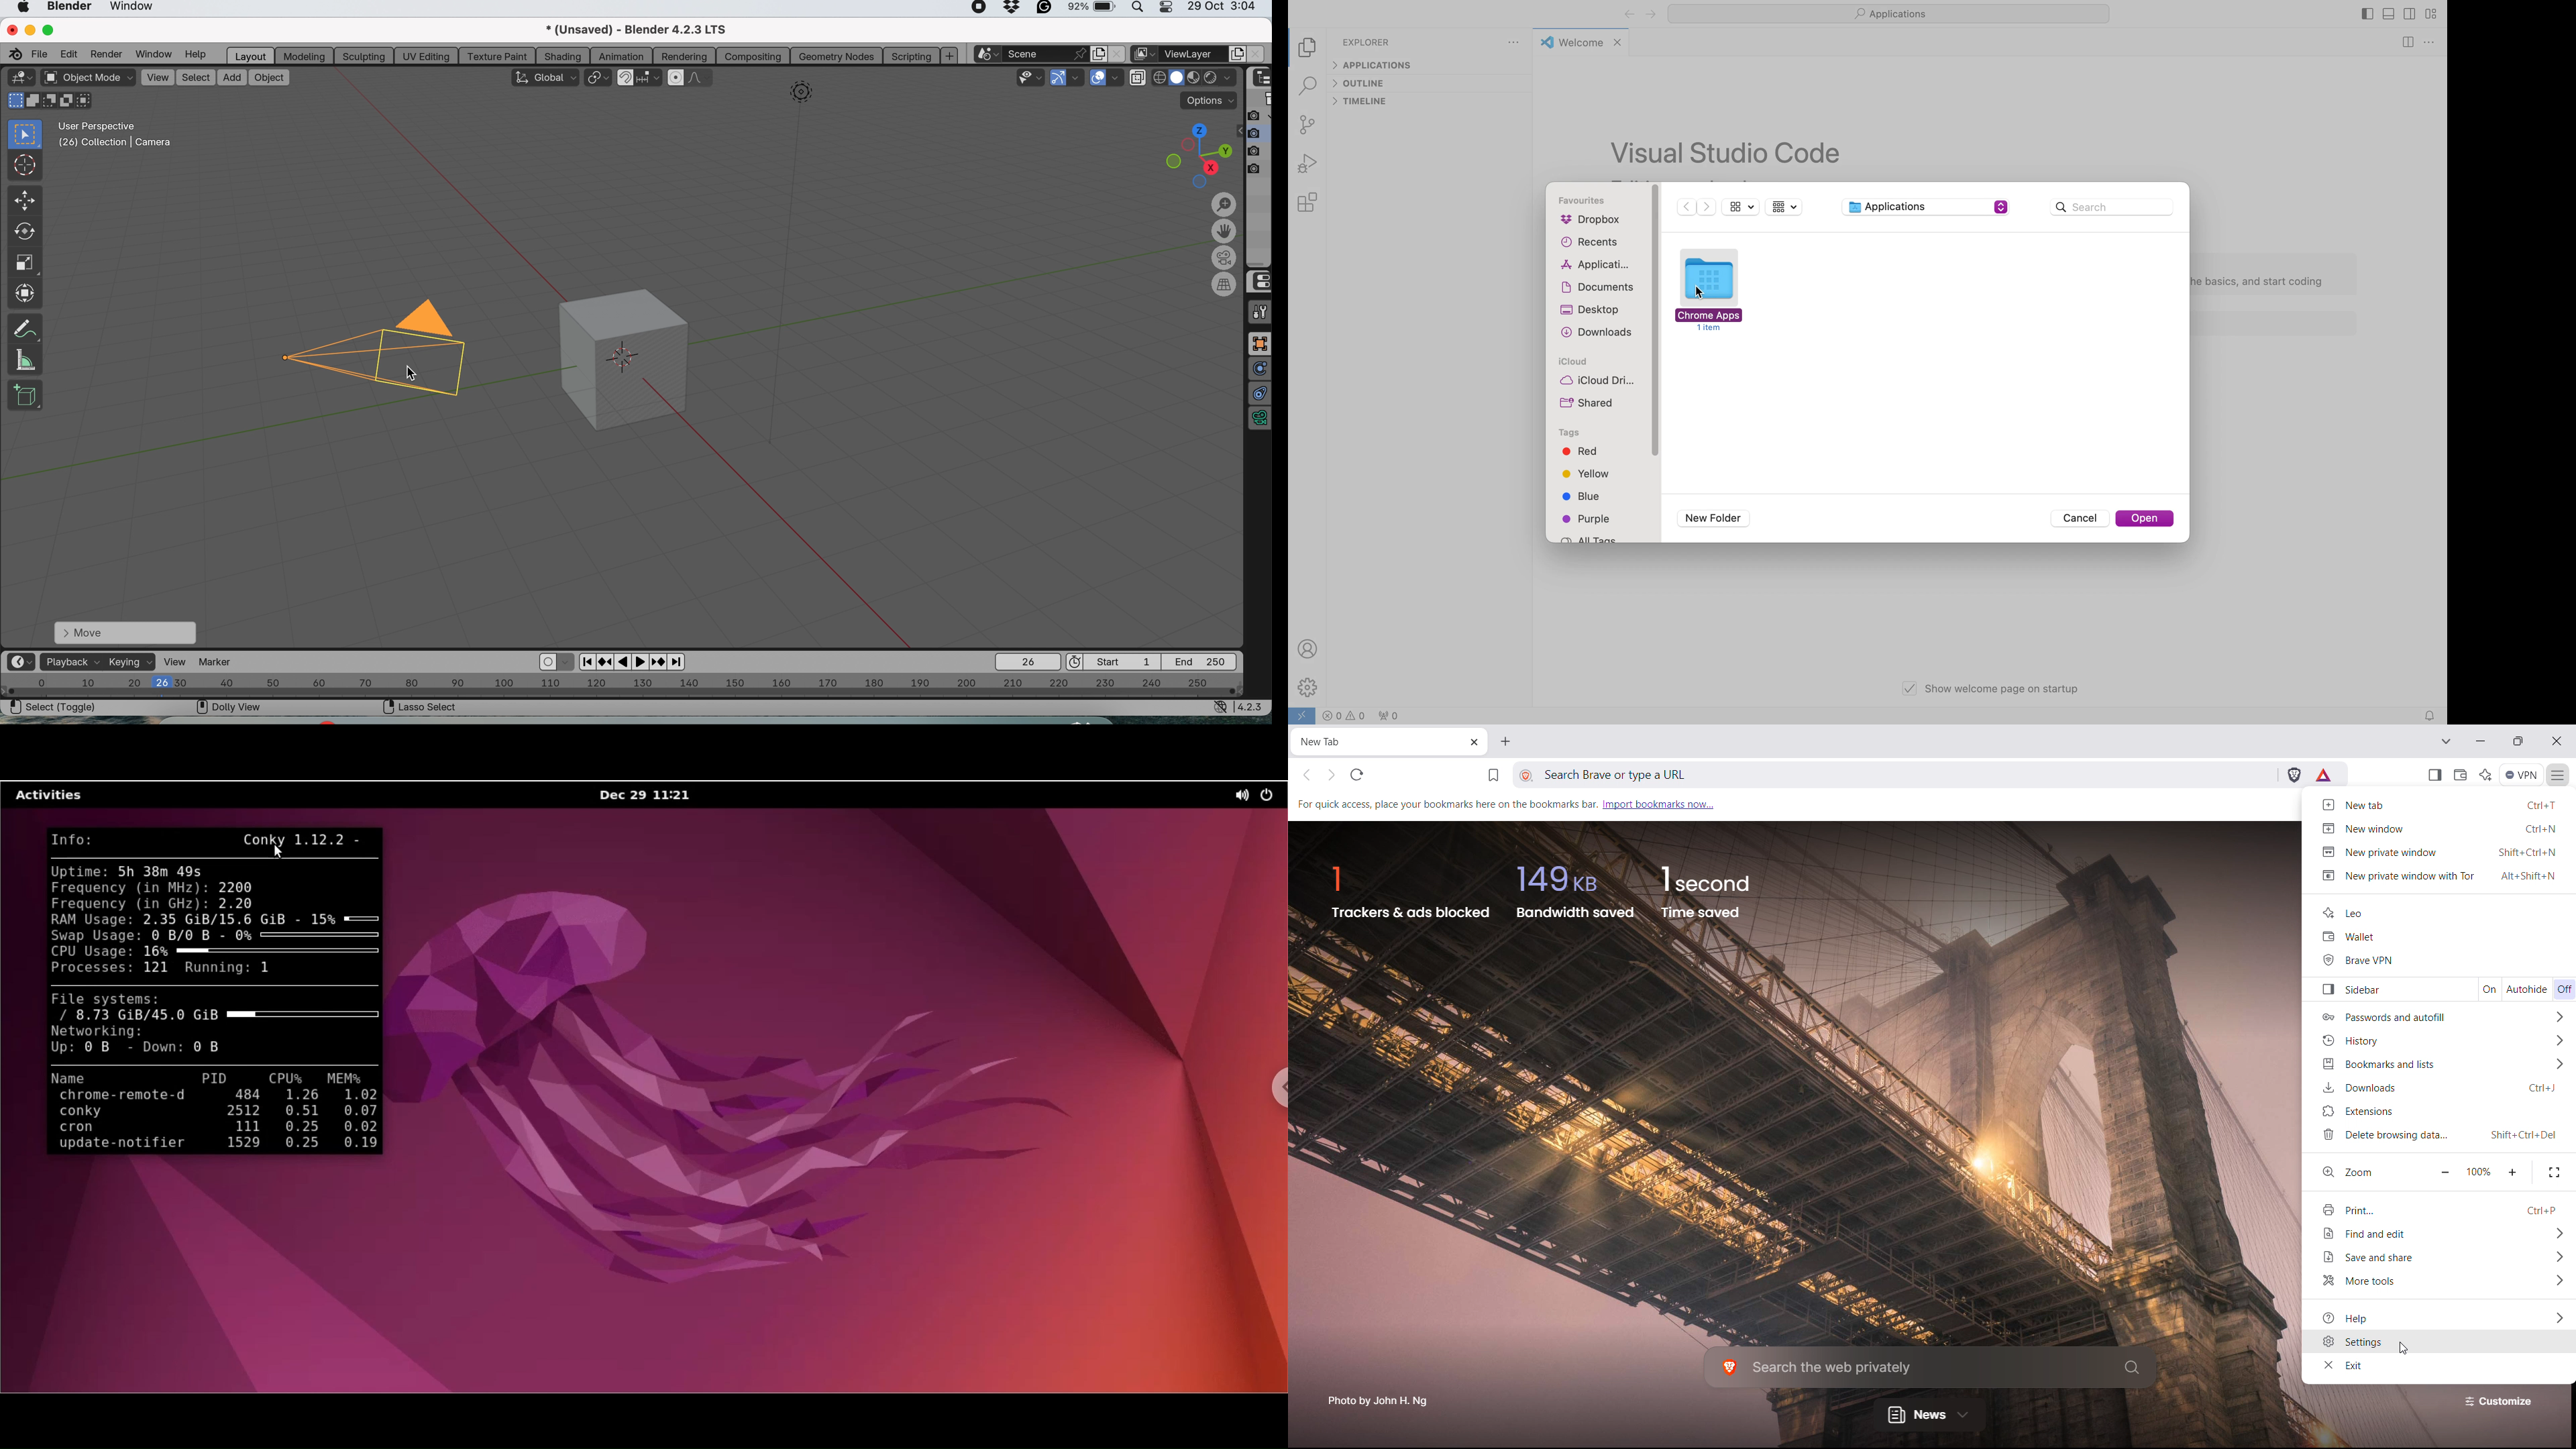 Image resolution: width=2576 pixels, height=1456 pixels. I want to click on browse scene, so click(990, 54).